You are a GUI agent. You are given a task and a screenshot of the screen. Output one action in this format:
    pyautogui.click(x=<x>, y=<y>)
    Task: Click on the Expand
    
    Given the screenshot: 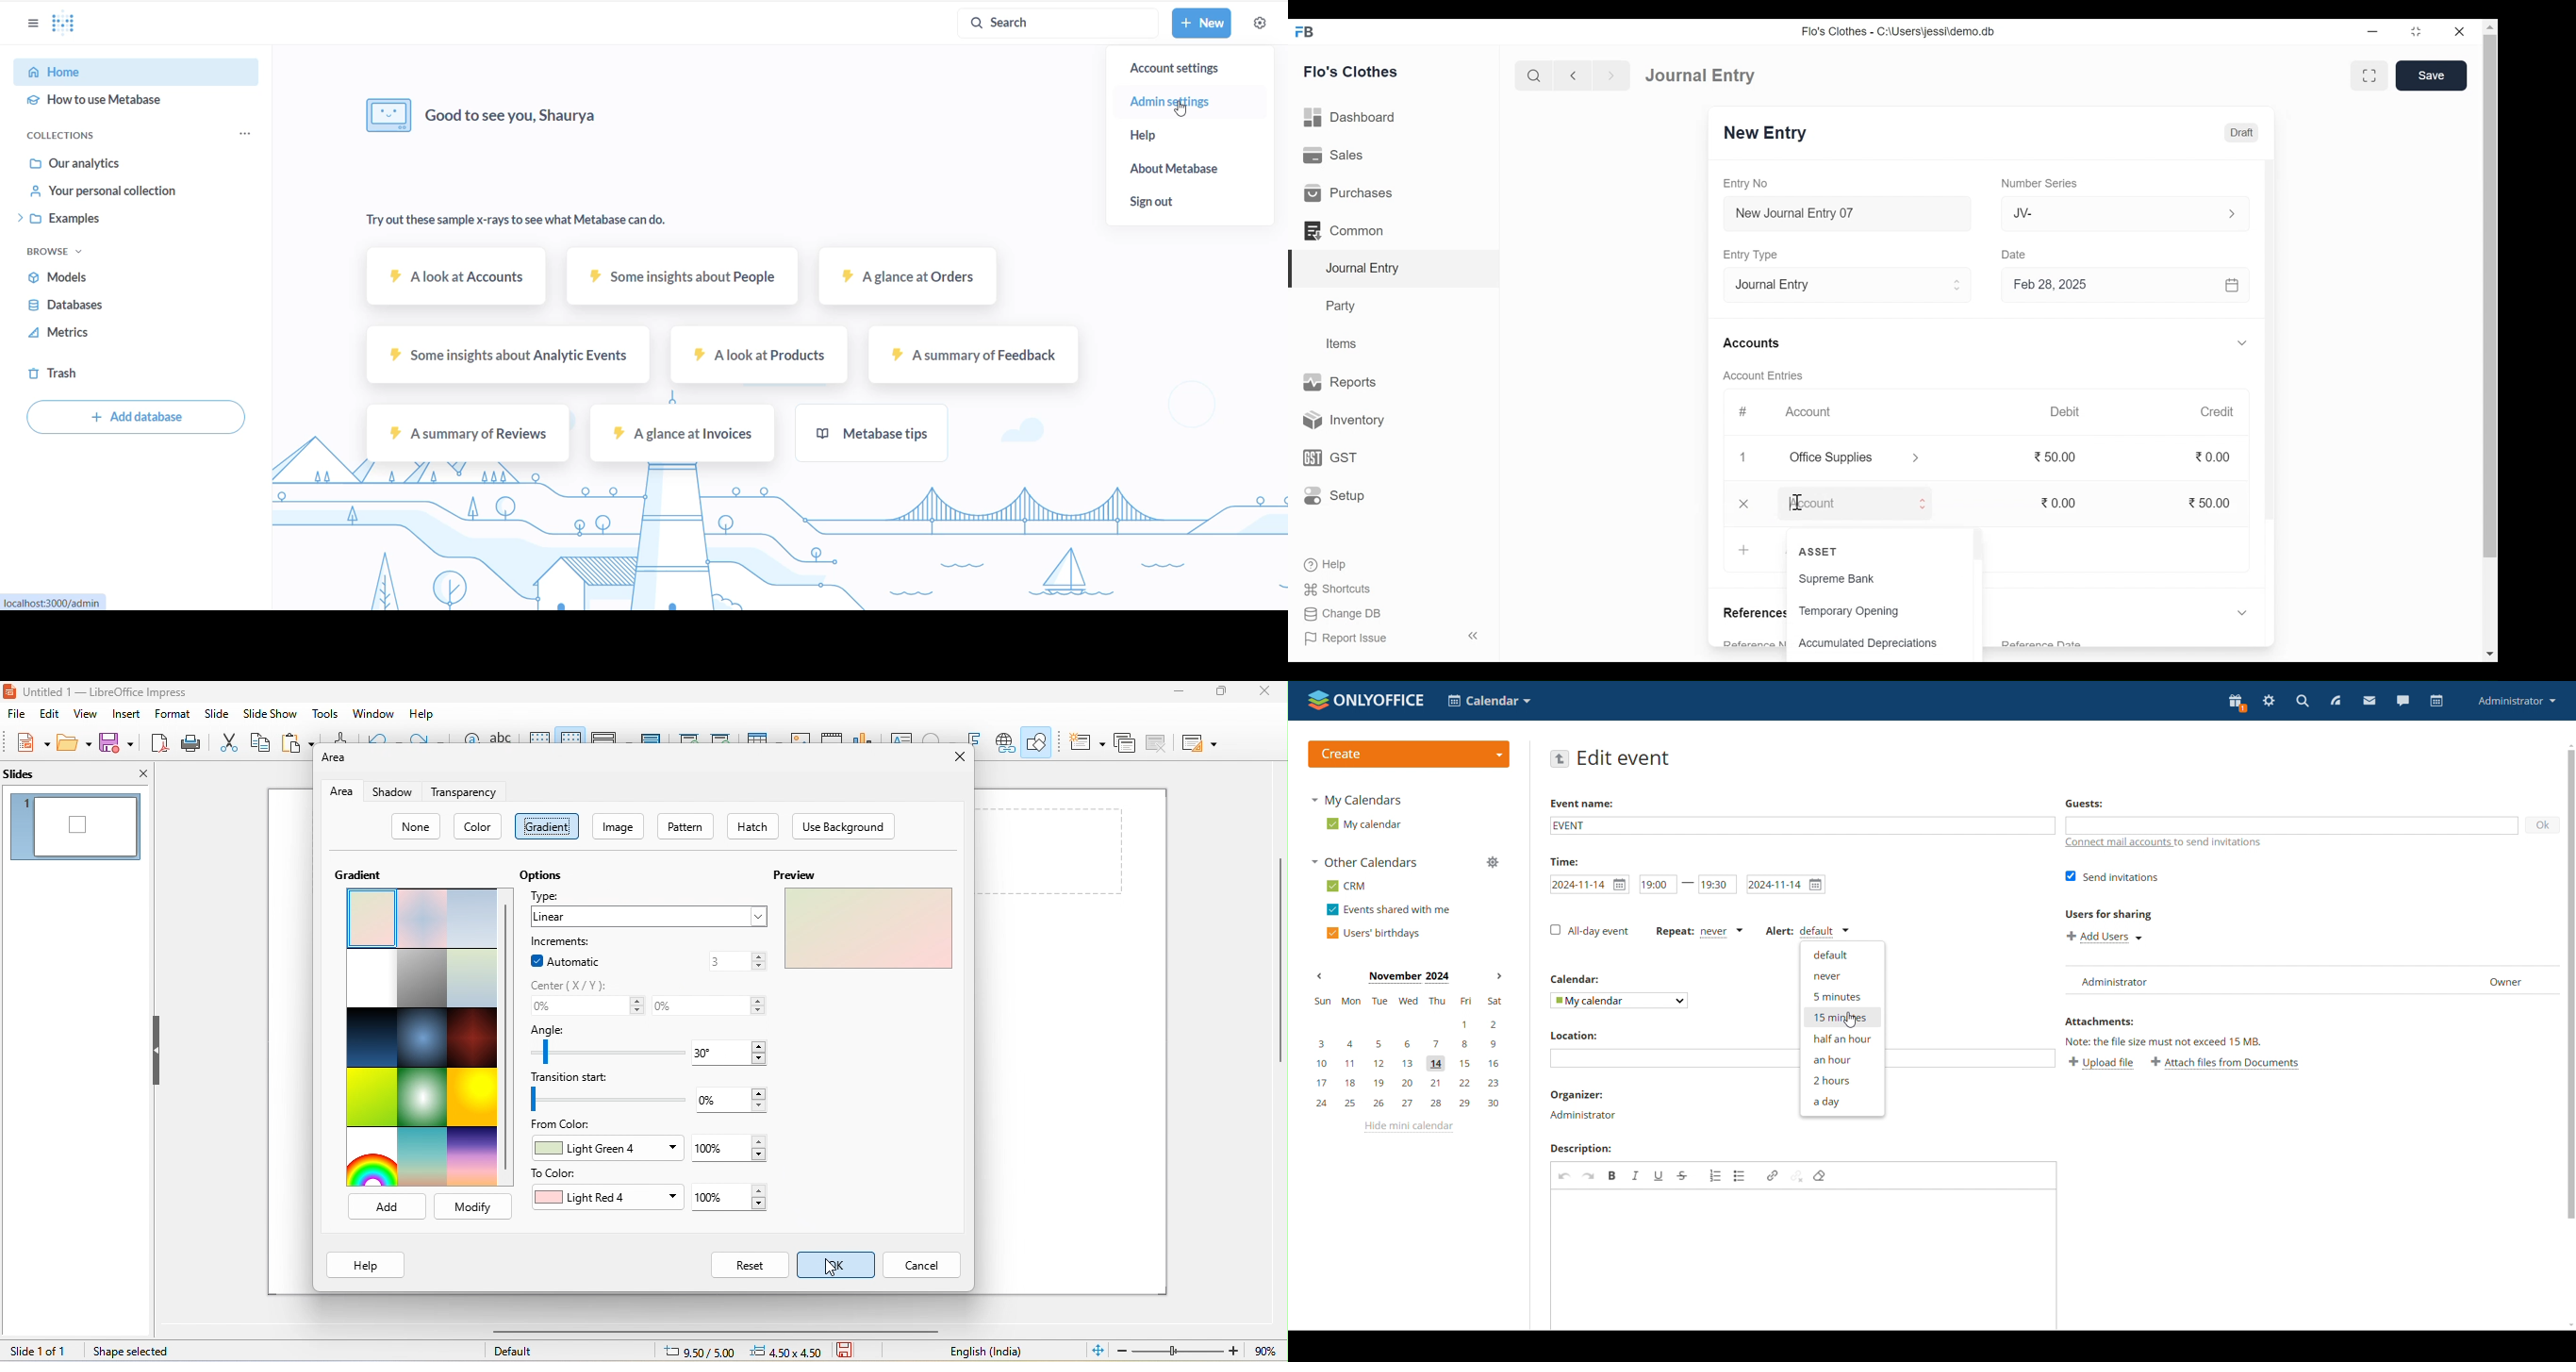 What is the action you would take?
    pyautogui.click(x=1957, y=286)
    